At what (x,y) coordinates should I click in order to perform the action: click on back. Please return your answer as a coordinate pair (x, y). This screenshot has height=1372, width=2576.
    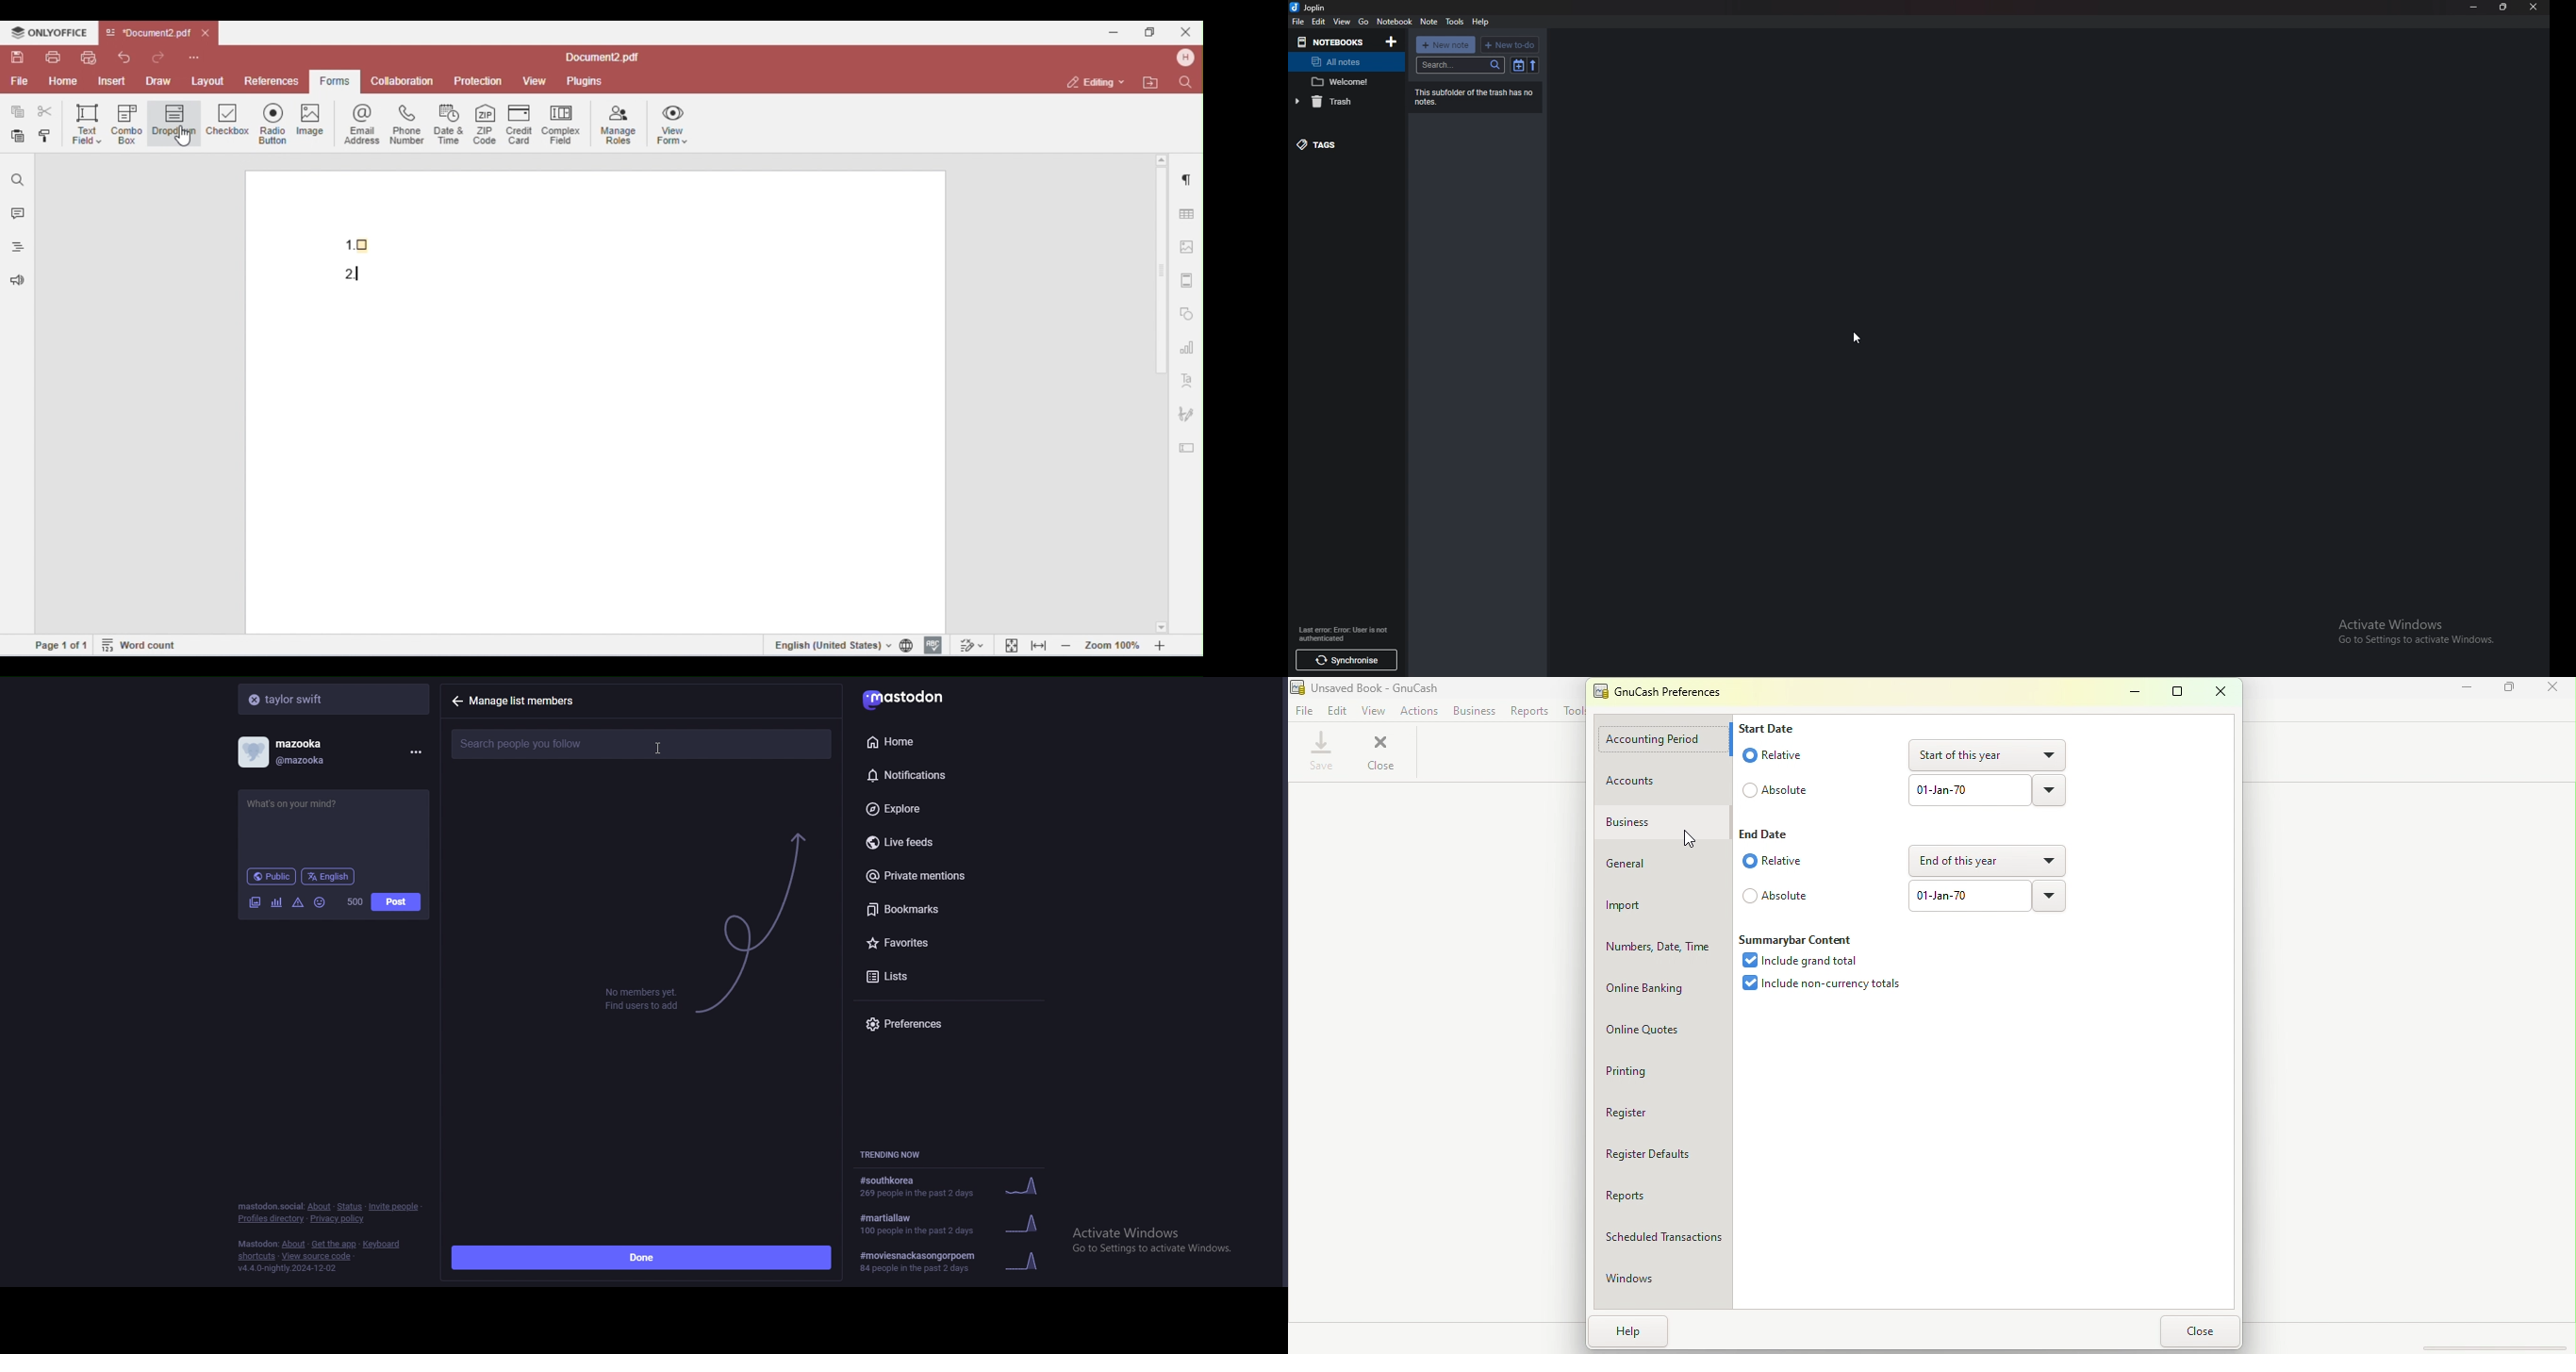
    Looking at the image, I should click on (457, 701).